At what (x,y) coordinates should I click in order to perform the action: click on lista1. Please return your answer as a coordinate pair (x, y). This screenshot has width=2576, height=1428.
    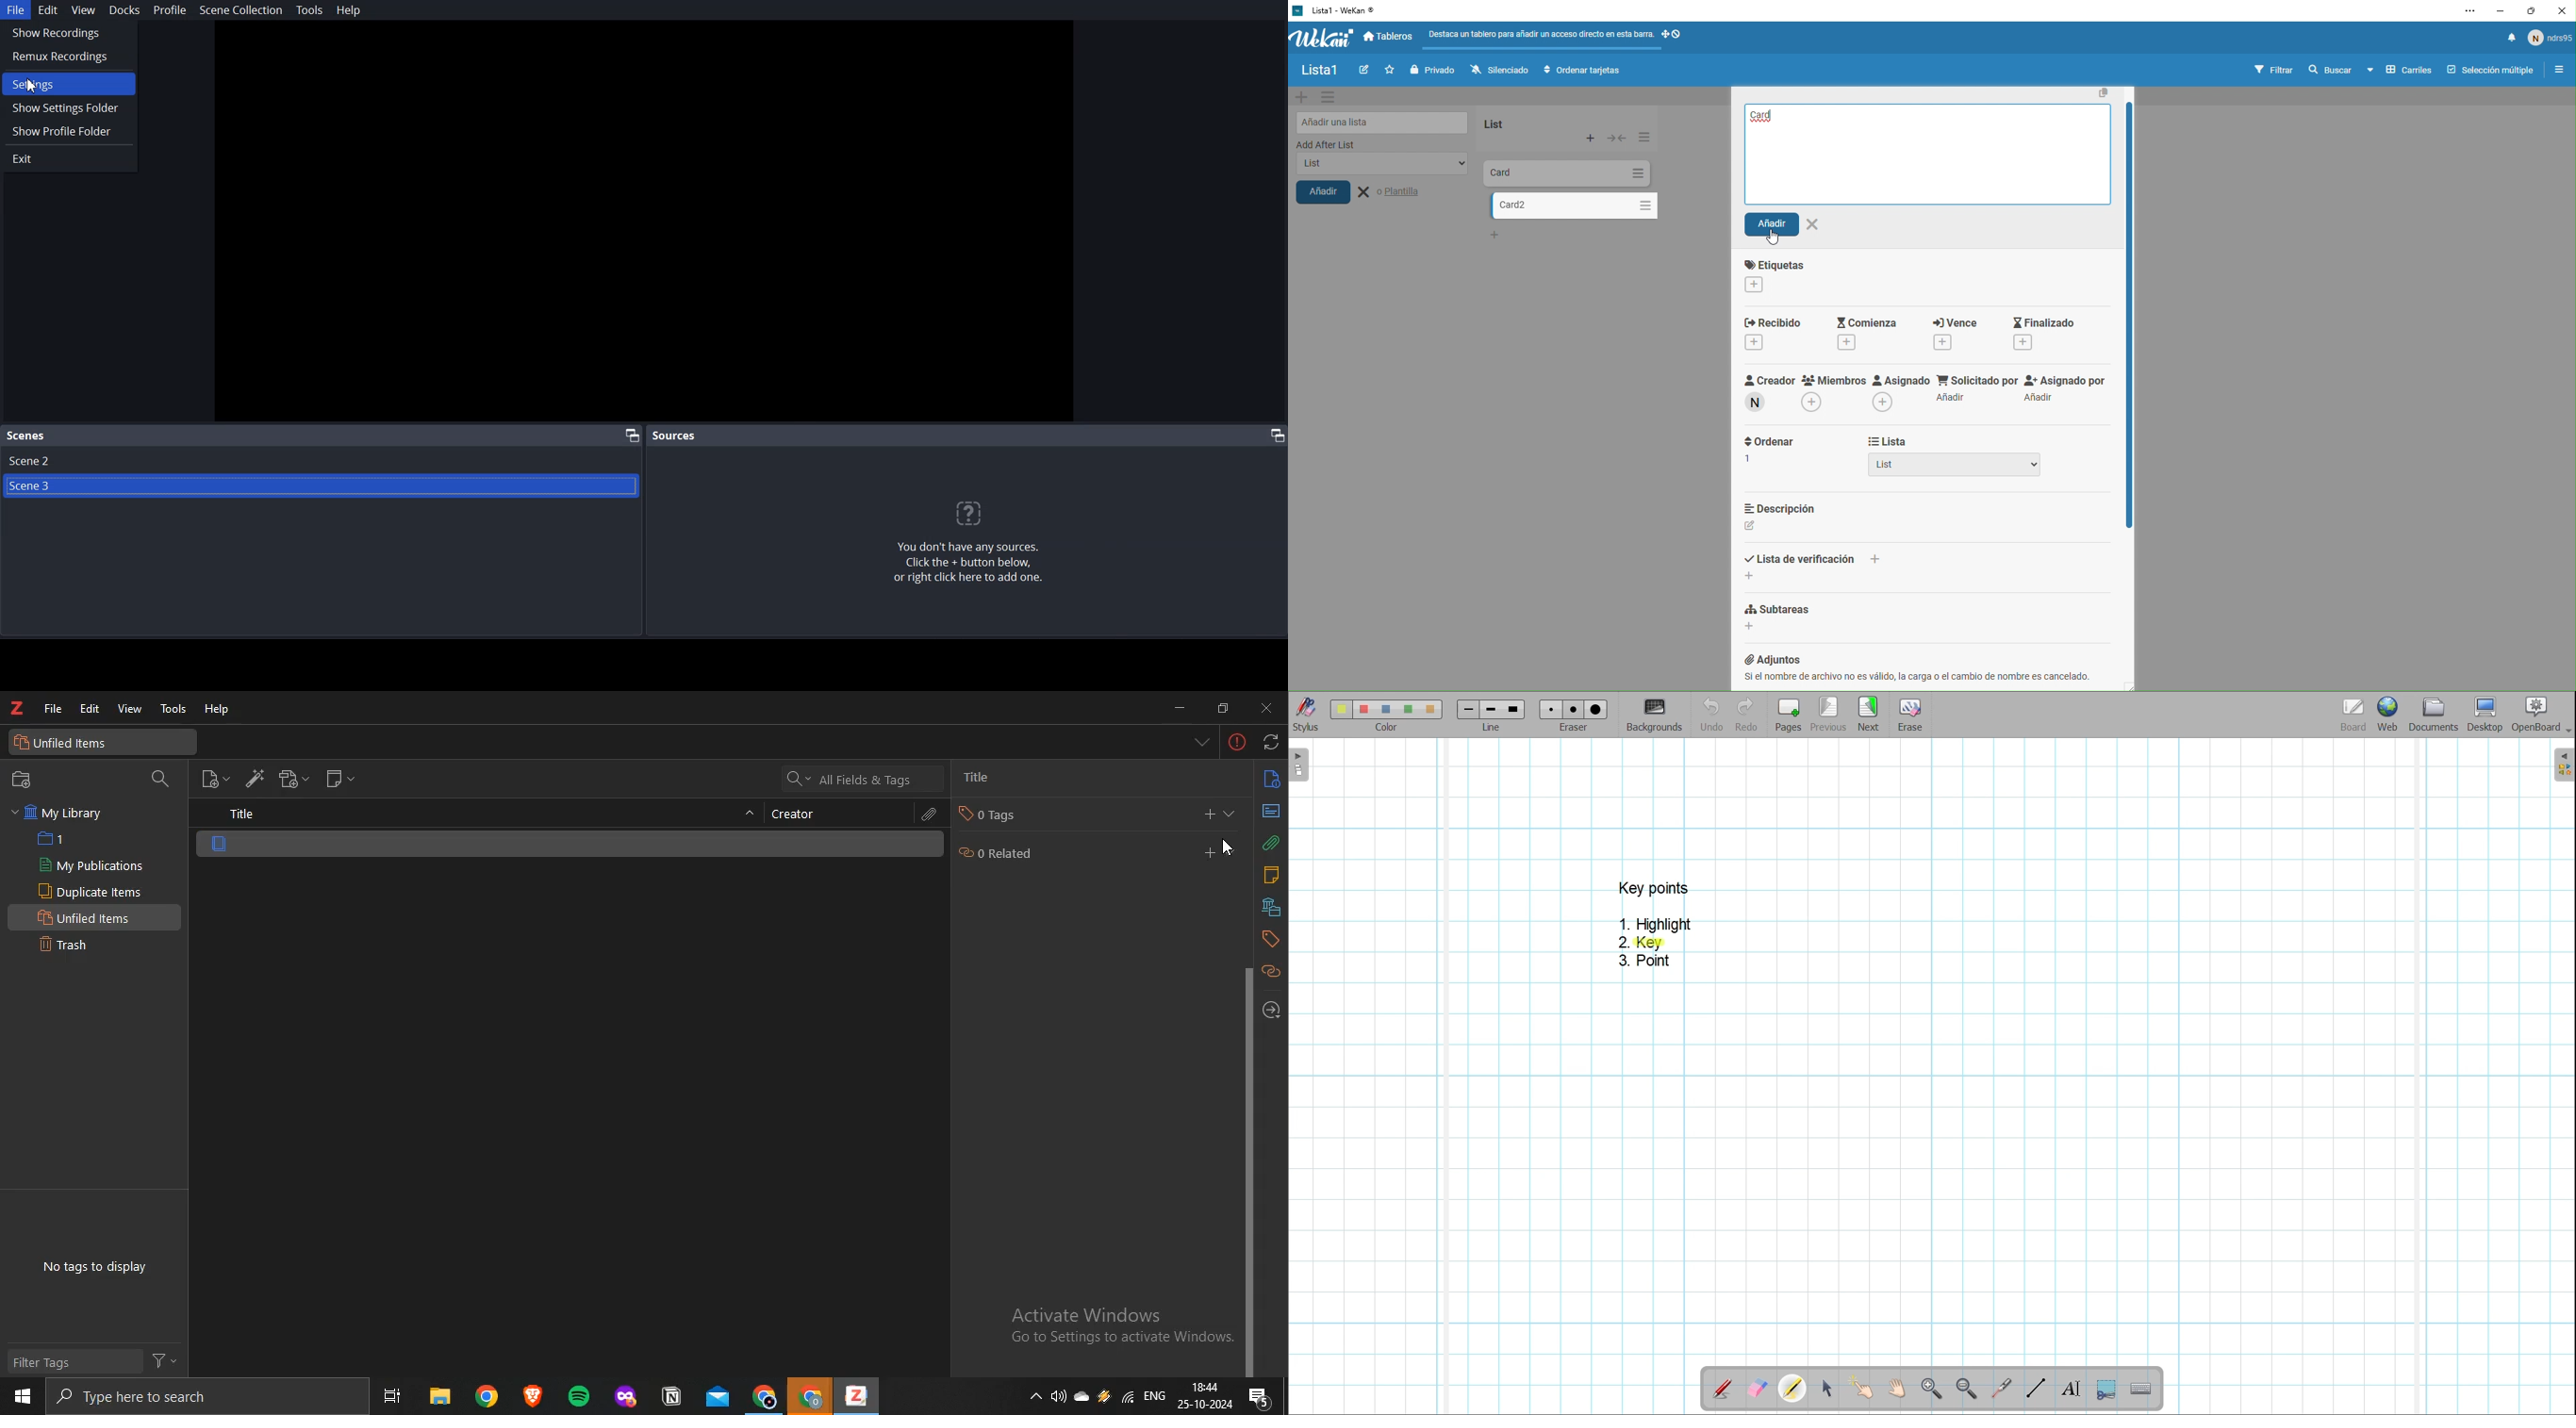
    Looking at the image, I should click on (1319, 71).